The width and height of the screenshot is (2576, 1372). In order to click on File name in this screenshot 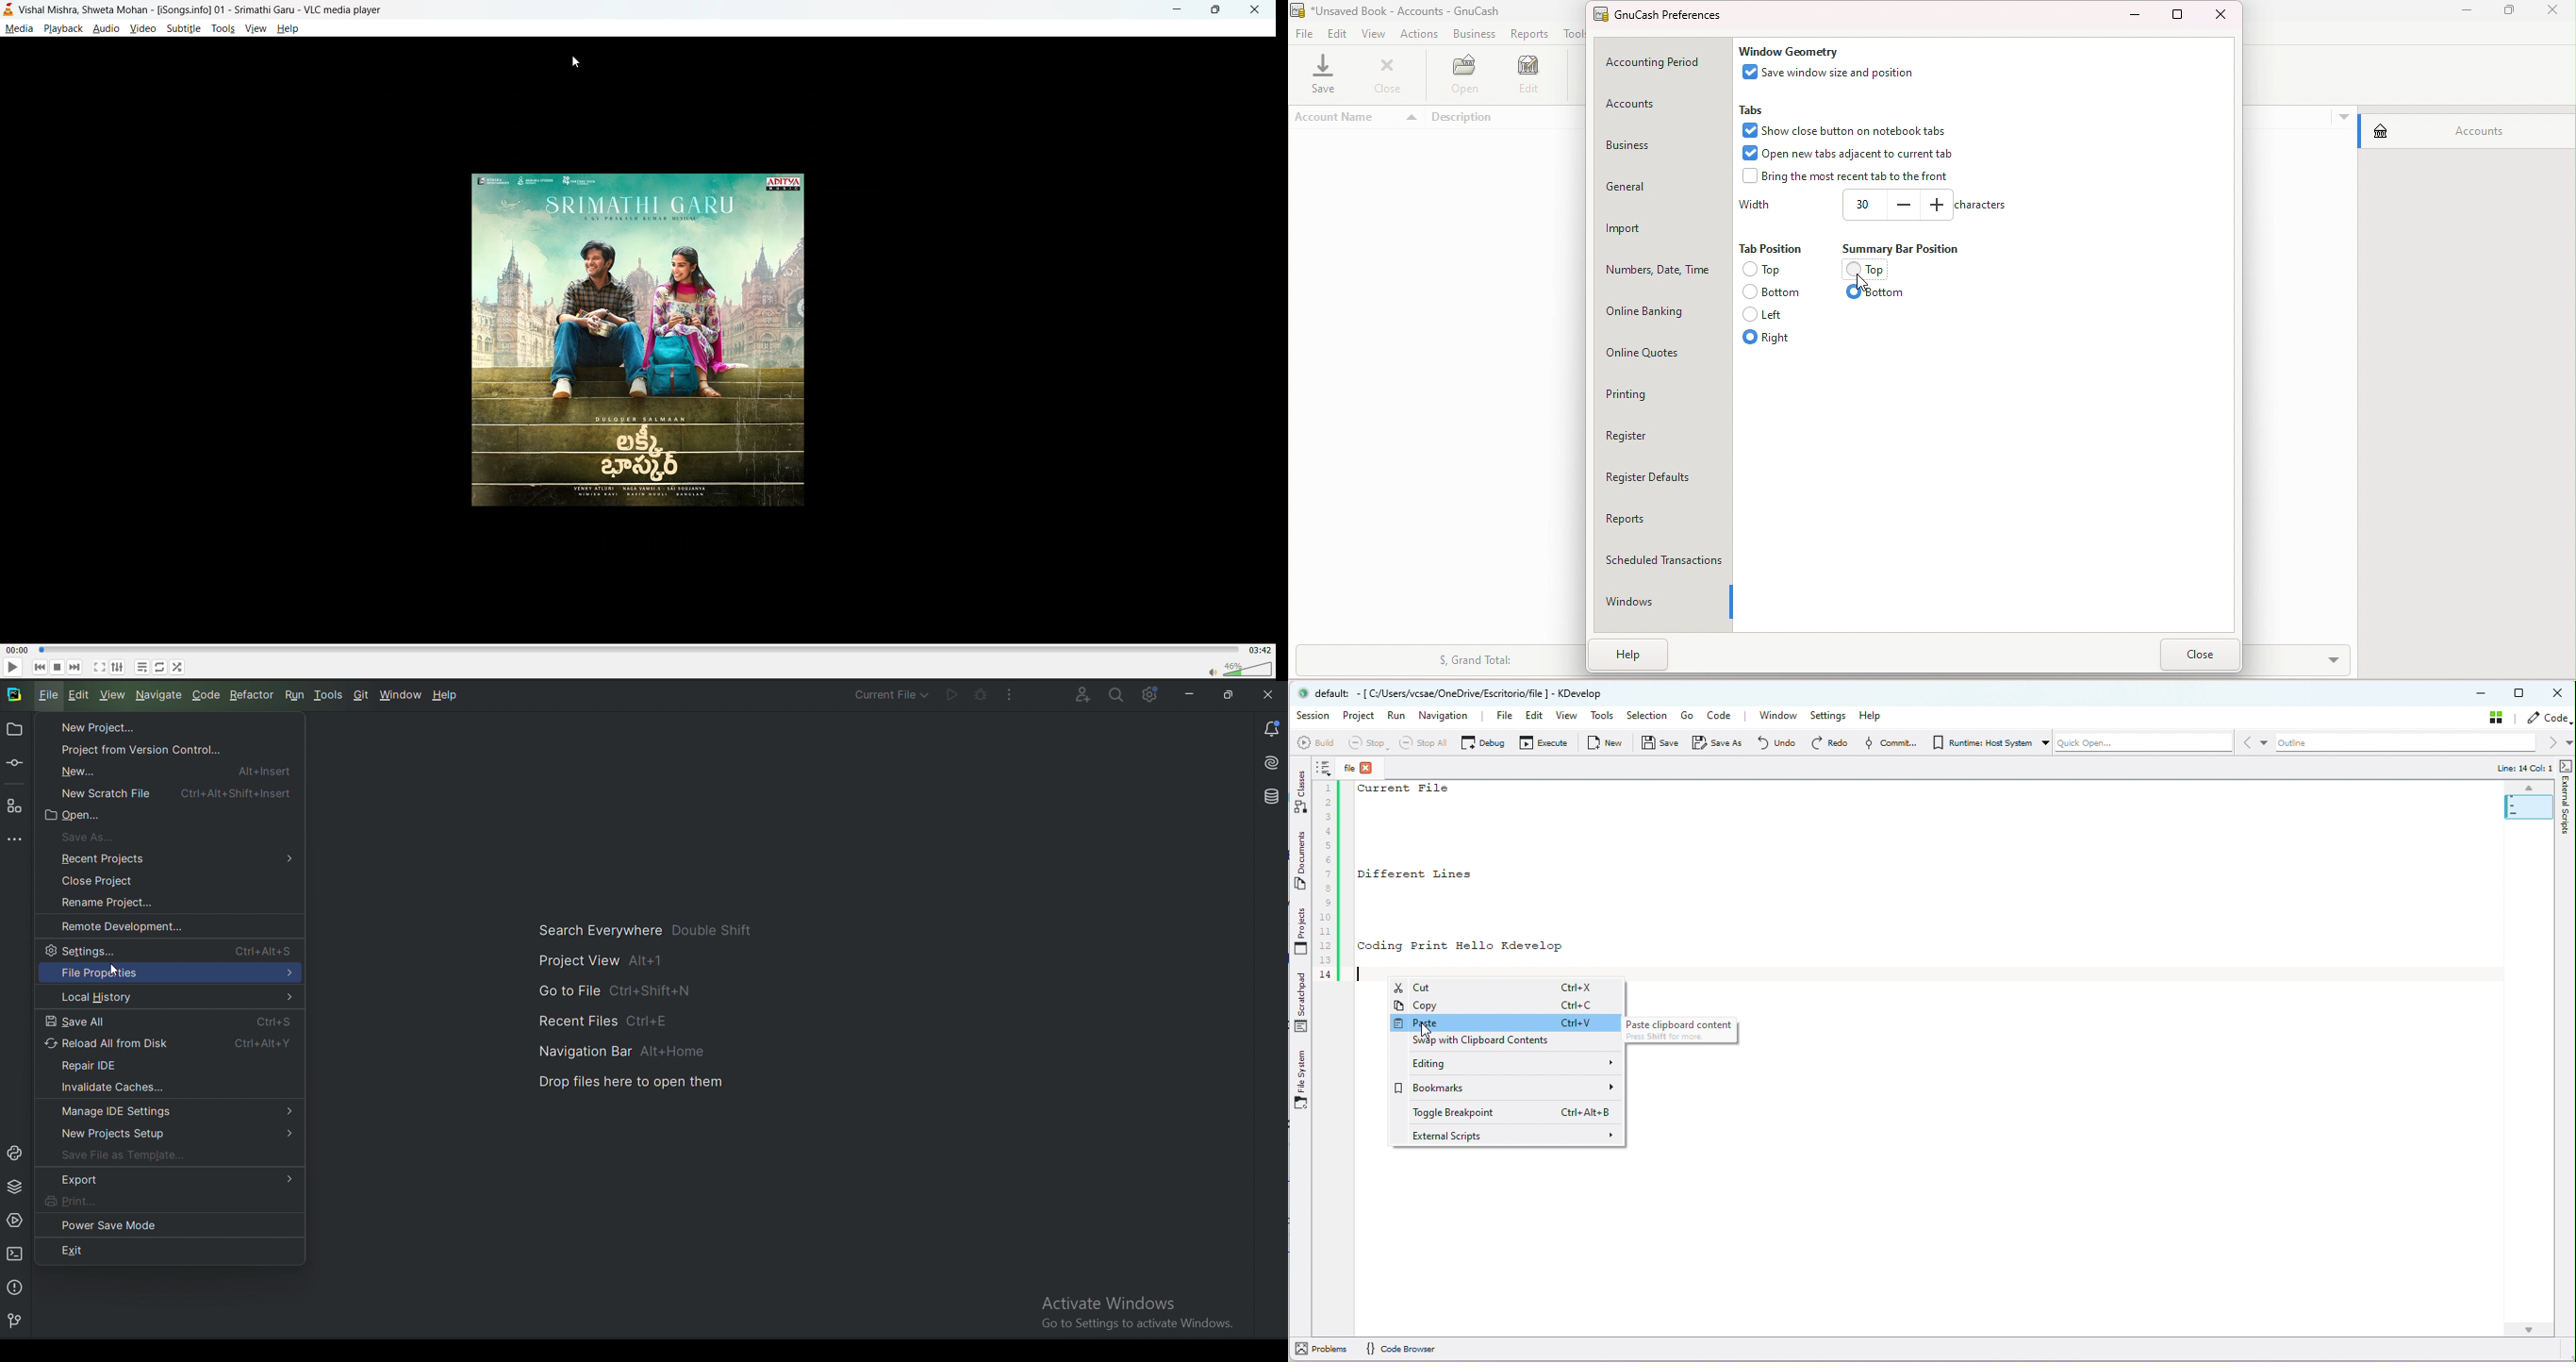, I will do `click(1407, 11)`.